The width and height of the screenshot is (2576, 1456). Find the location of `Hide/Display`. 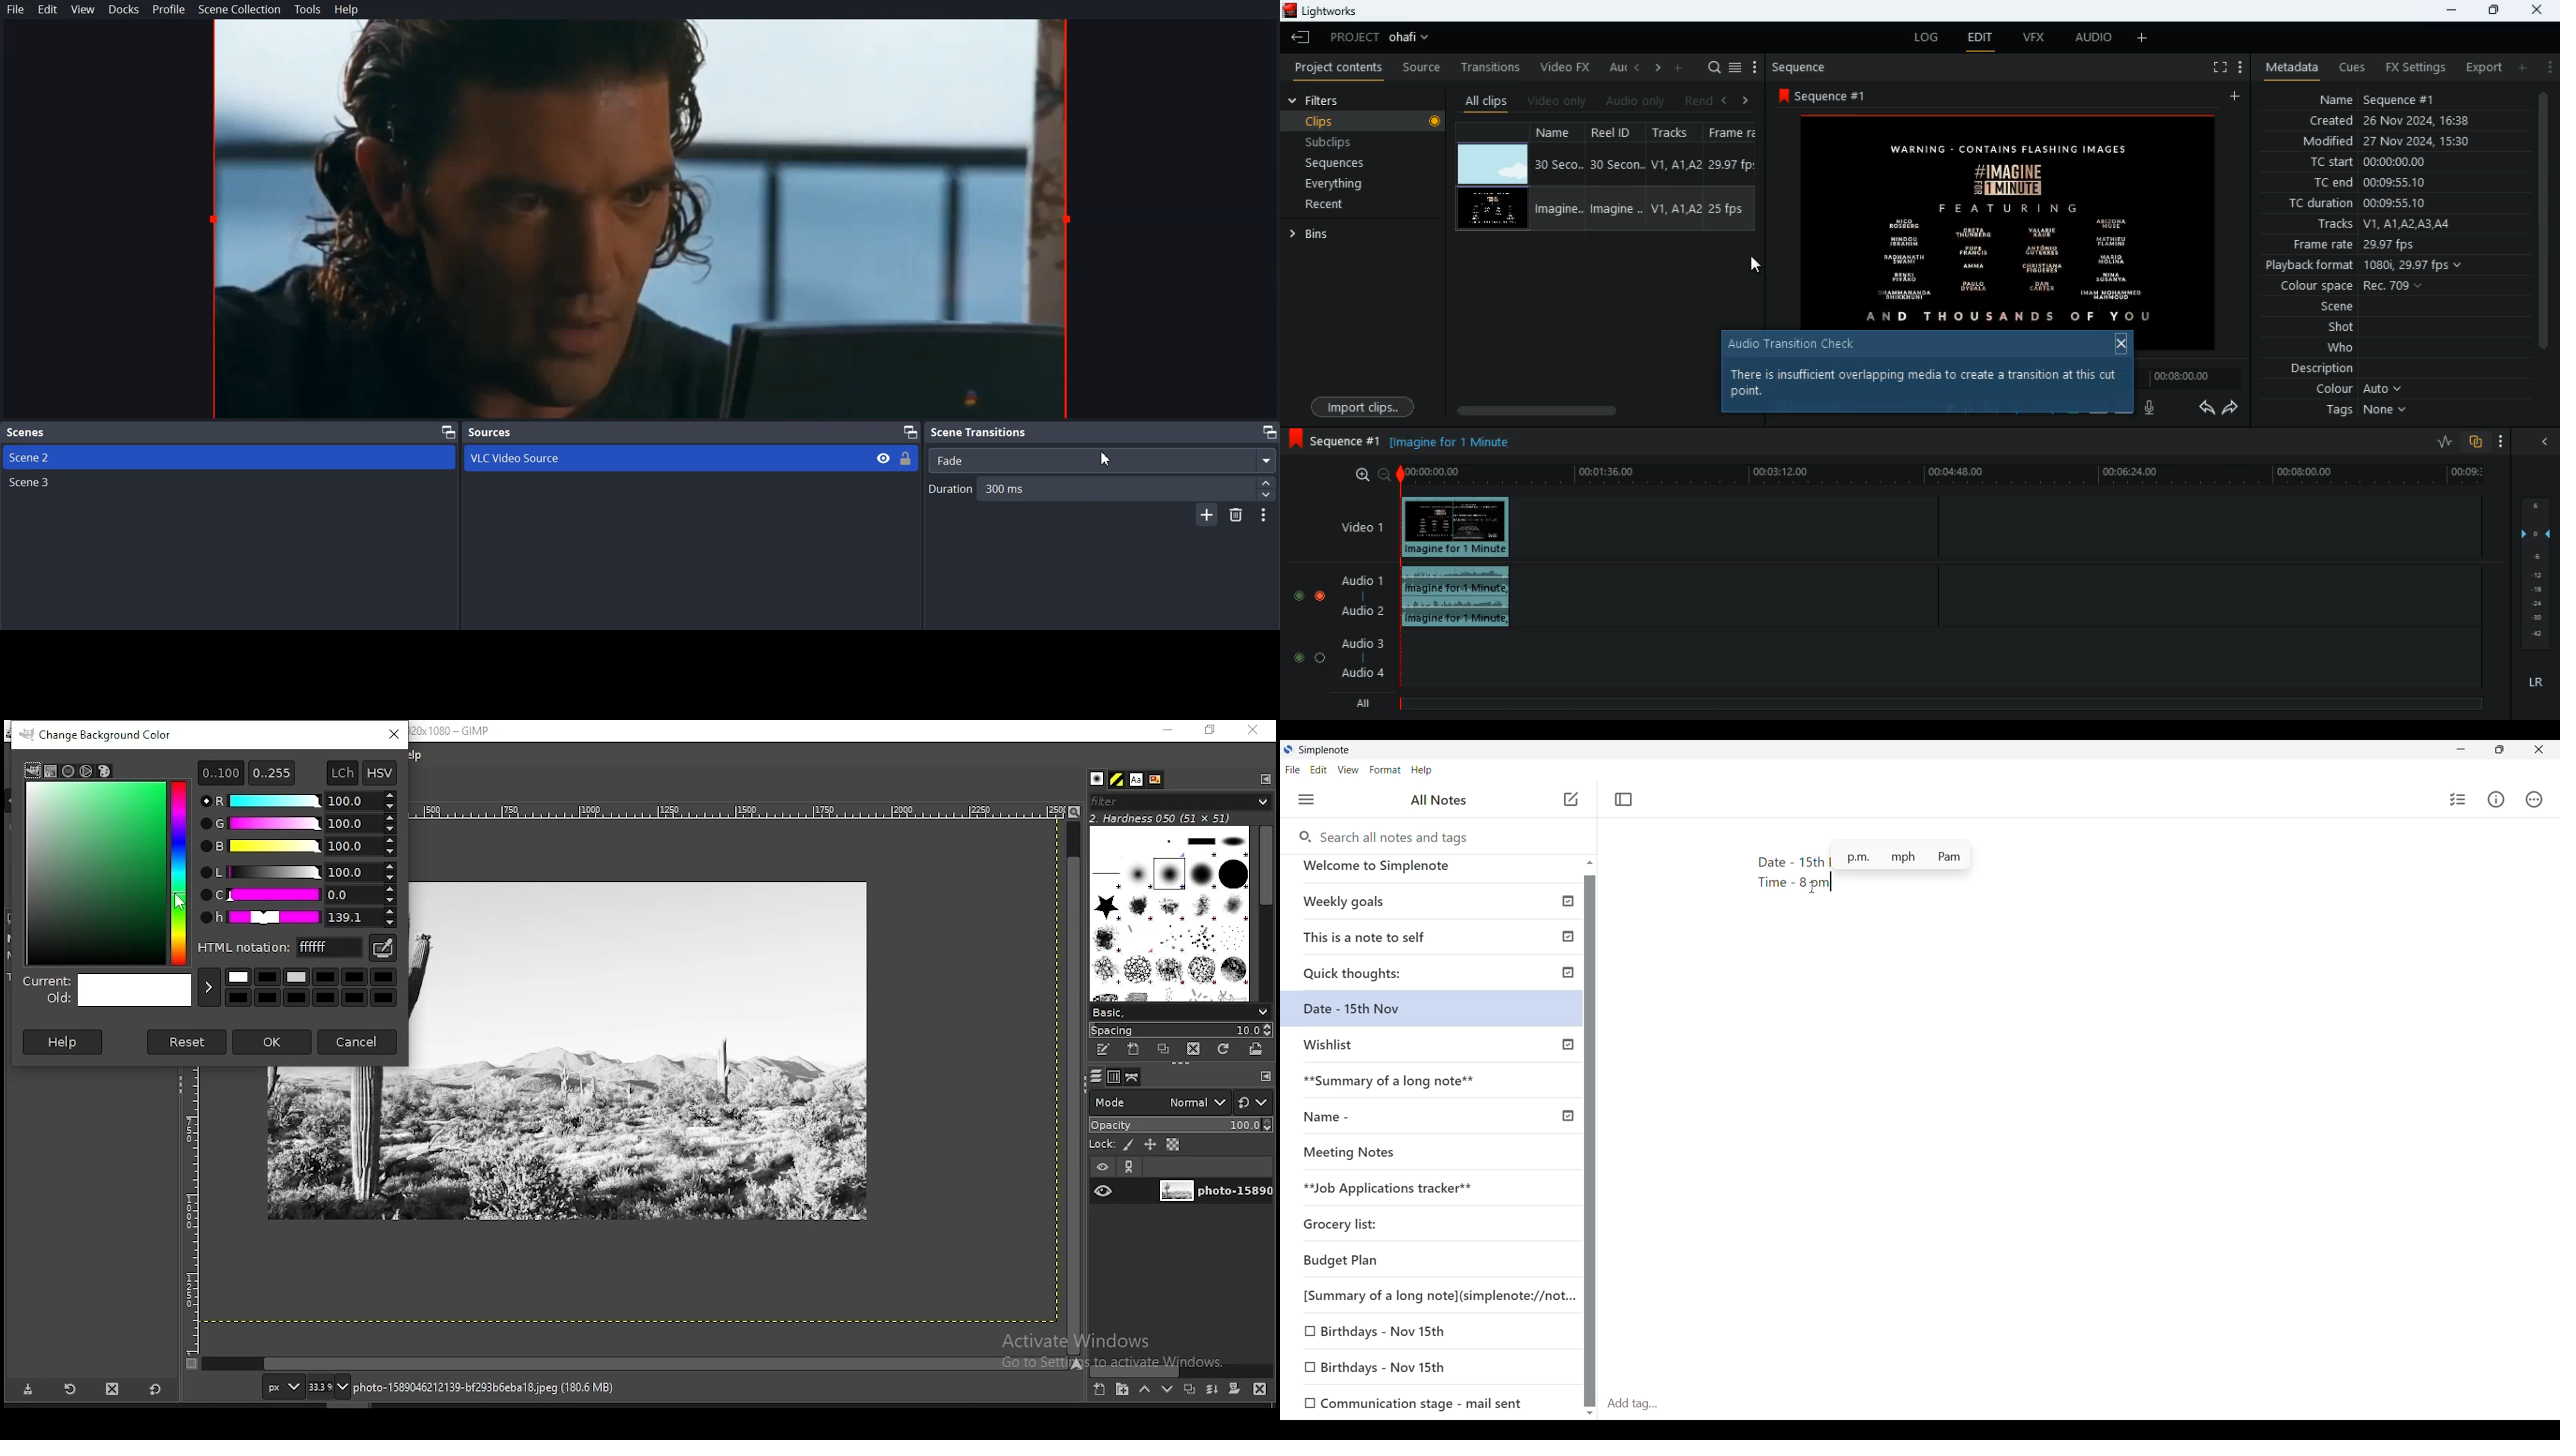

Hide/Display is located at coordinates (883, 459).